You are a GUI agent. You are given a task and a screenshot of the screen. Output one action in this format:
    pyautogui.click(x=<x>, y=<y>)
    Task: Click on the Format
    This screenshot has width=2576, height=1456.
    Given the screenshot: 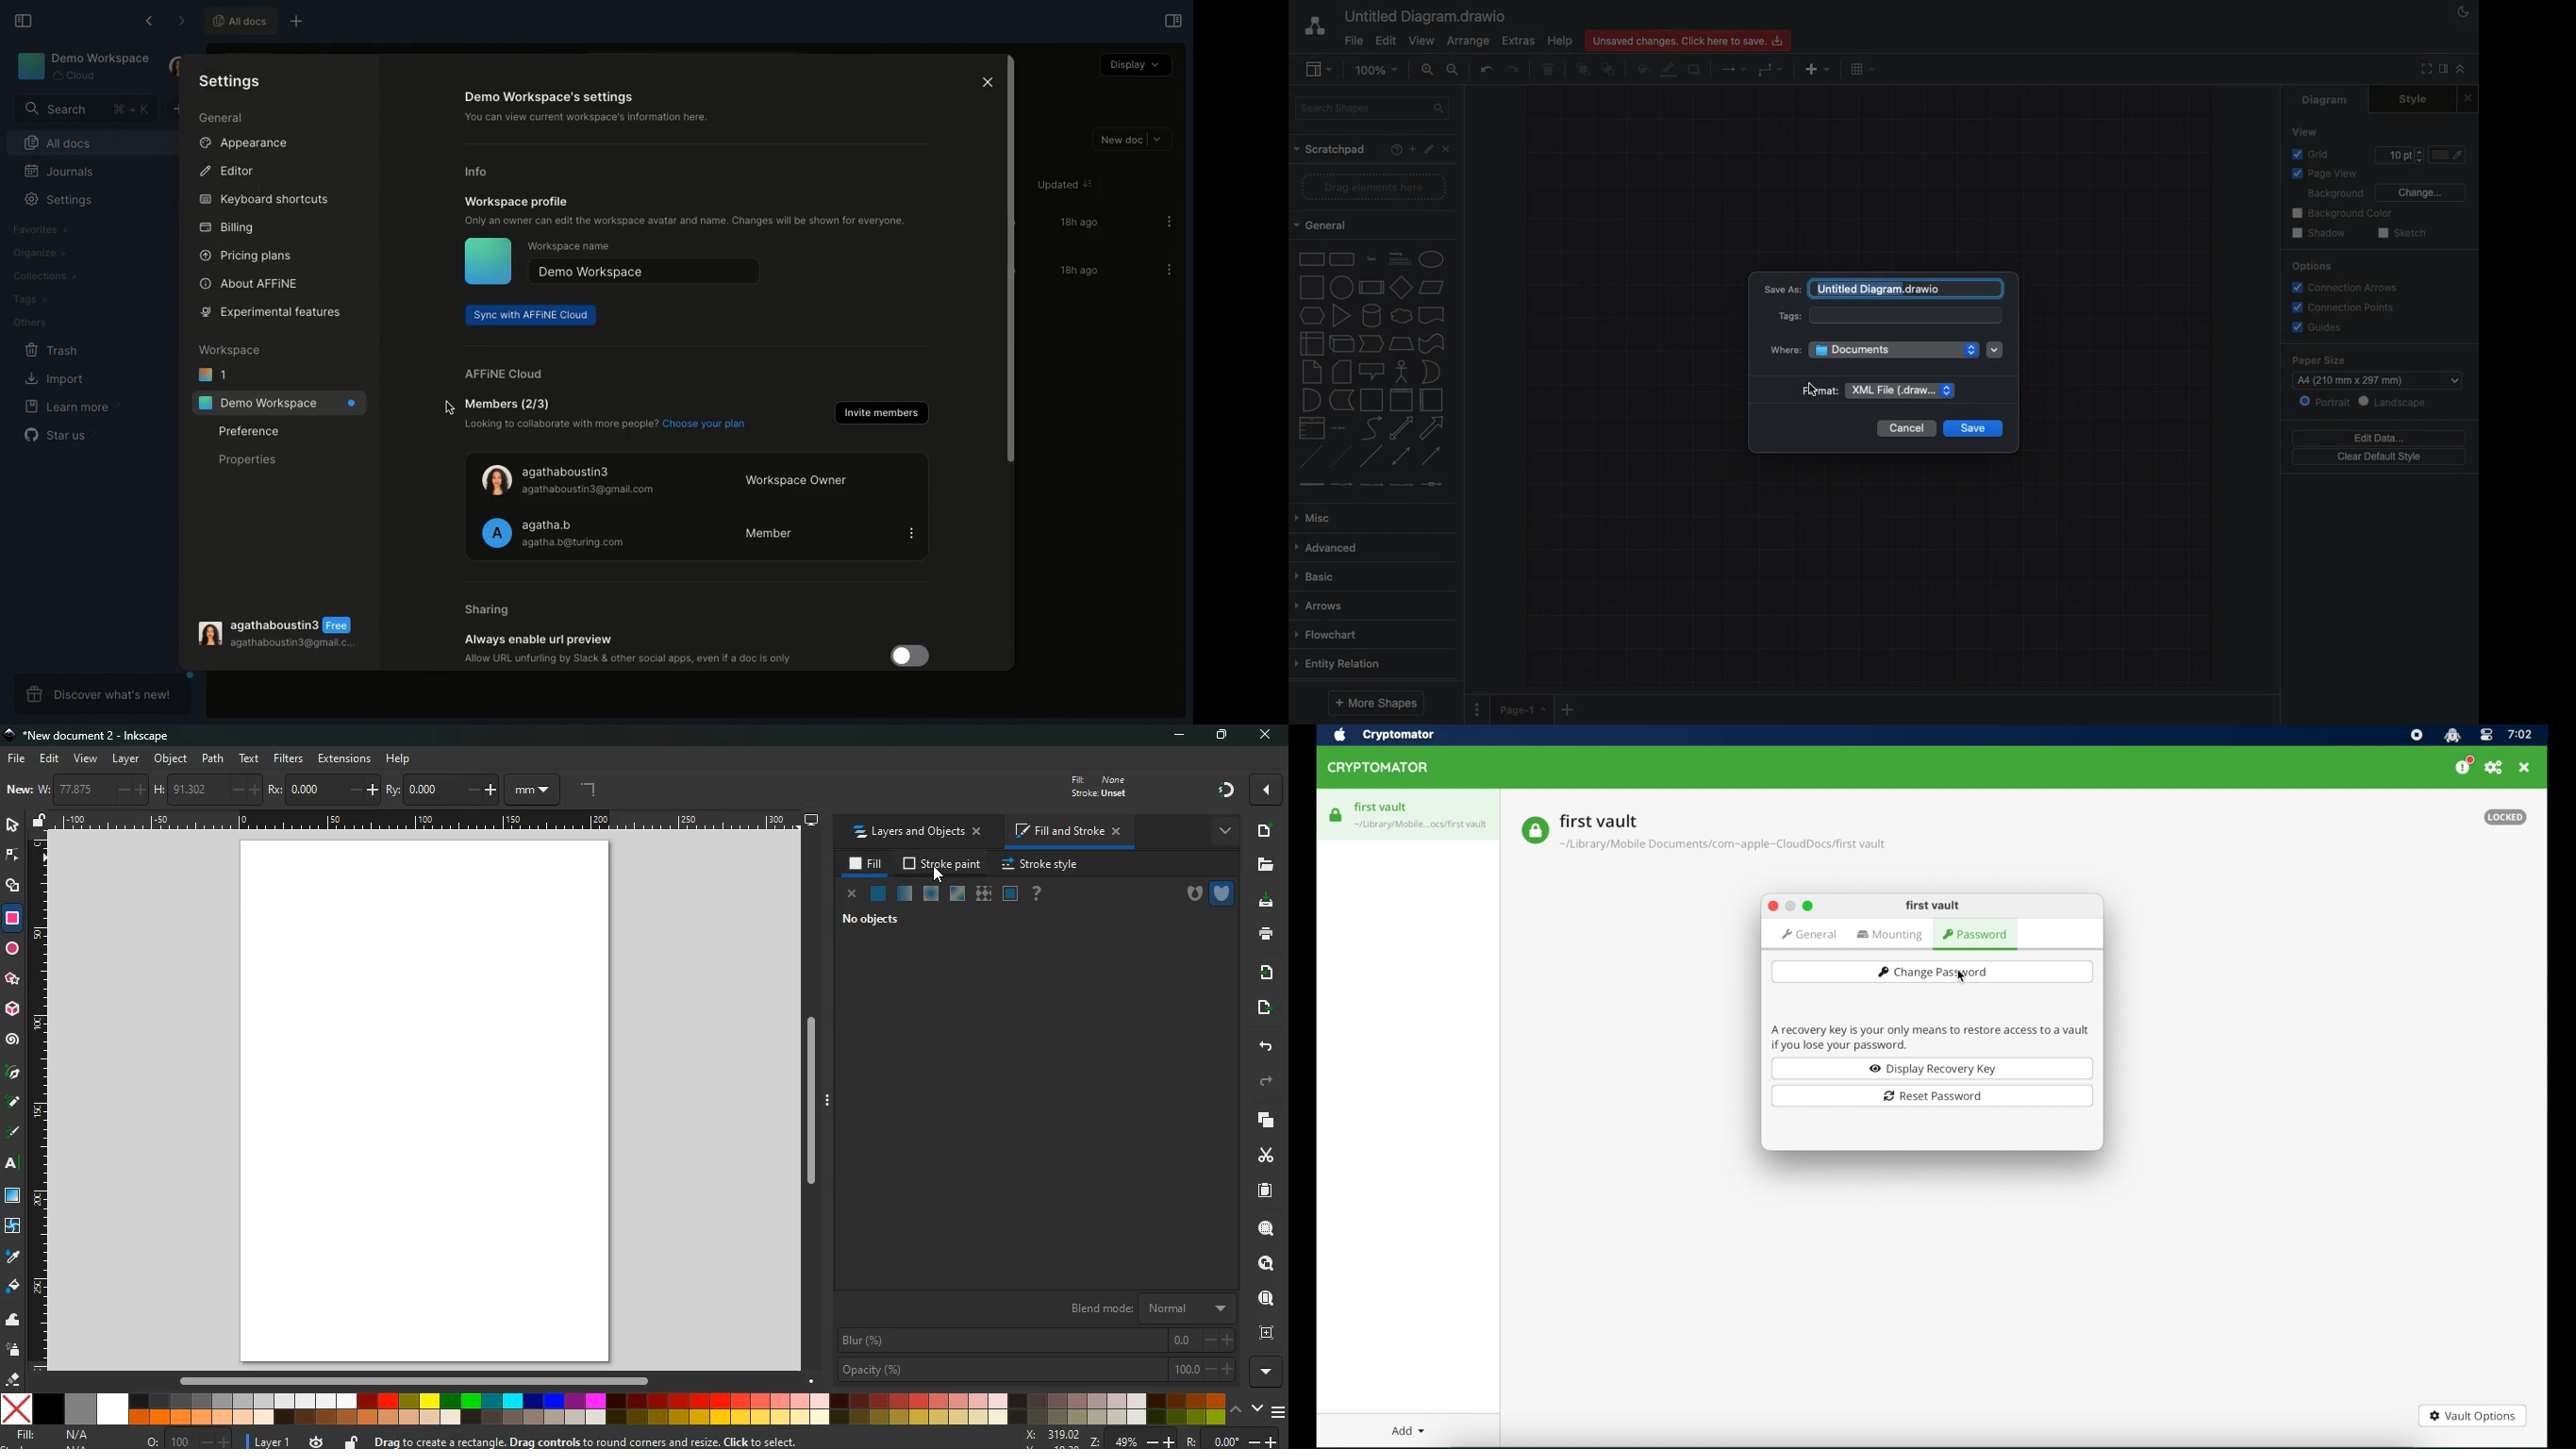 What is the action you would take?
    pyautogui.click(x=1871, y=392)
    